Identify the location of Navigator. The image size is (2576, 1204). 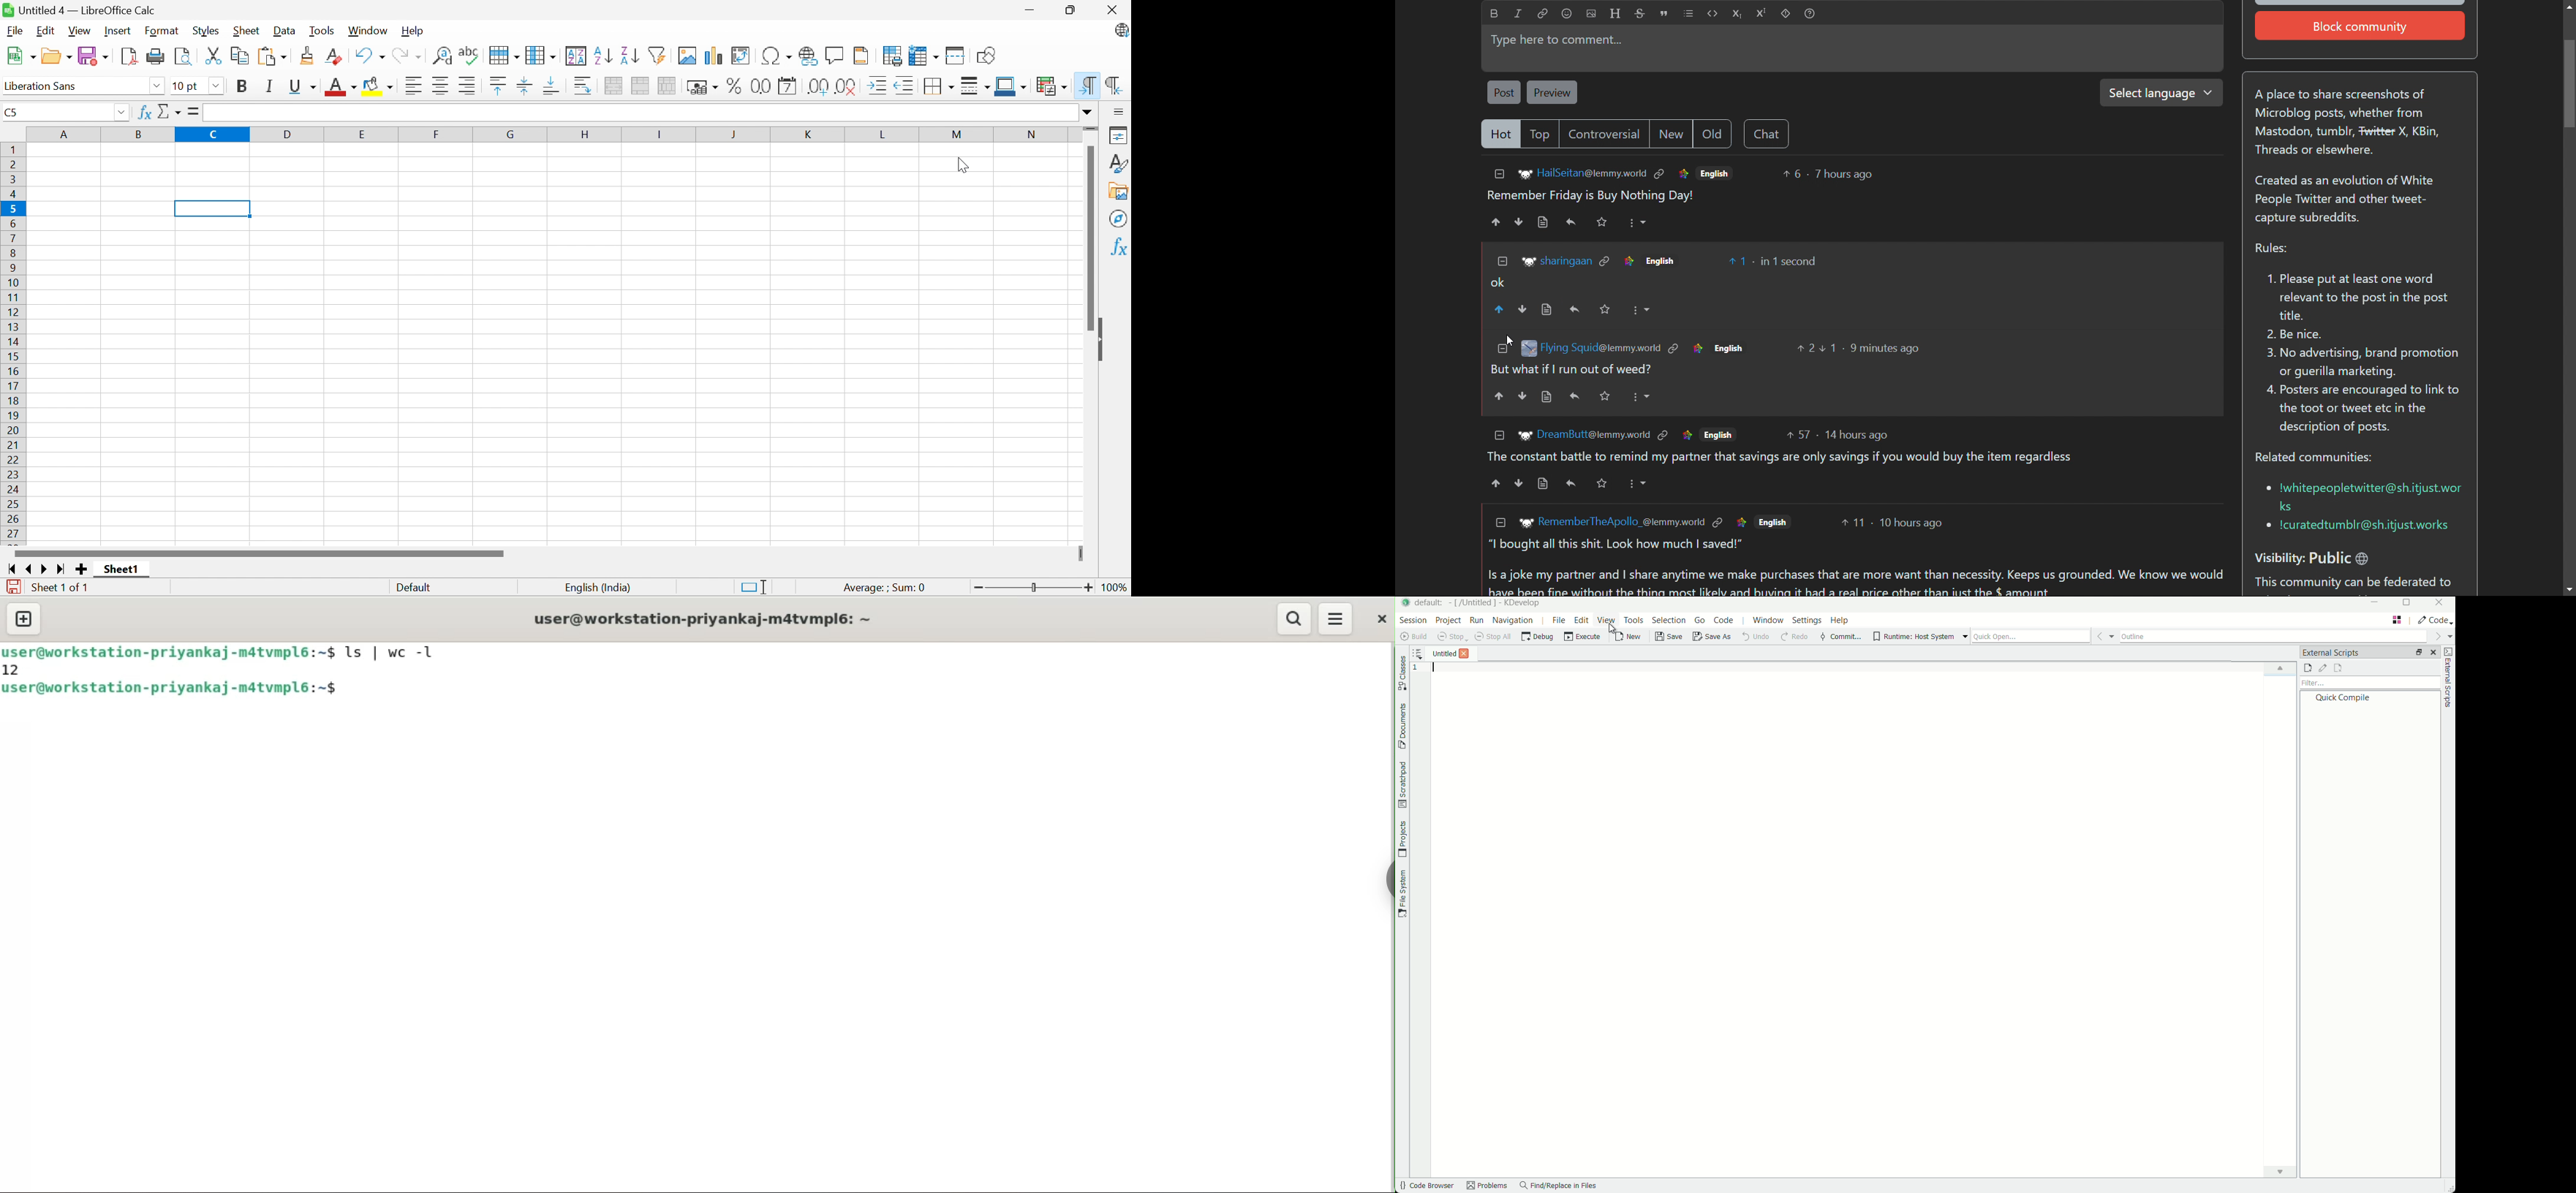
(1120, 218).